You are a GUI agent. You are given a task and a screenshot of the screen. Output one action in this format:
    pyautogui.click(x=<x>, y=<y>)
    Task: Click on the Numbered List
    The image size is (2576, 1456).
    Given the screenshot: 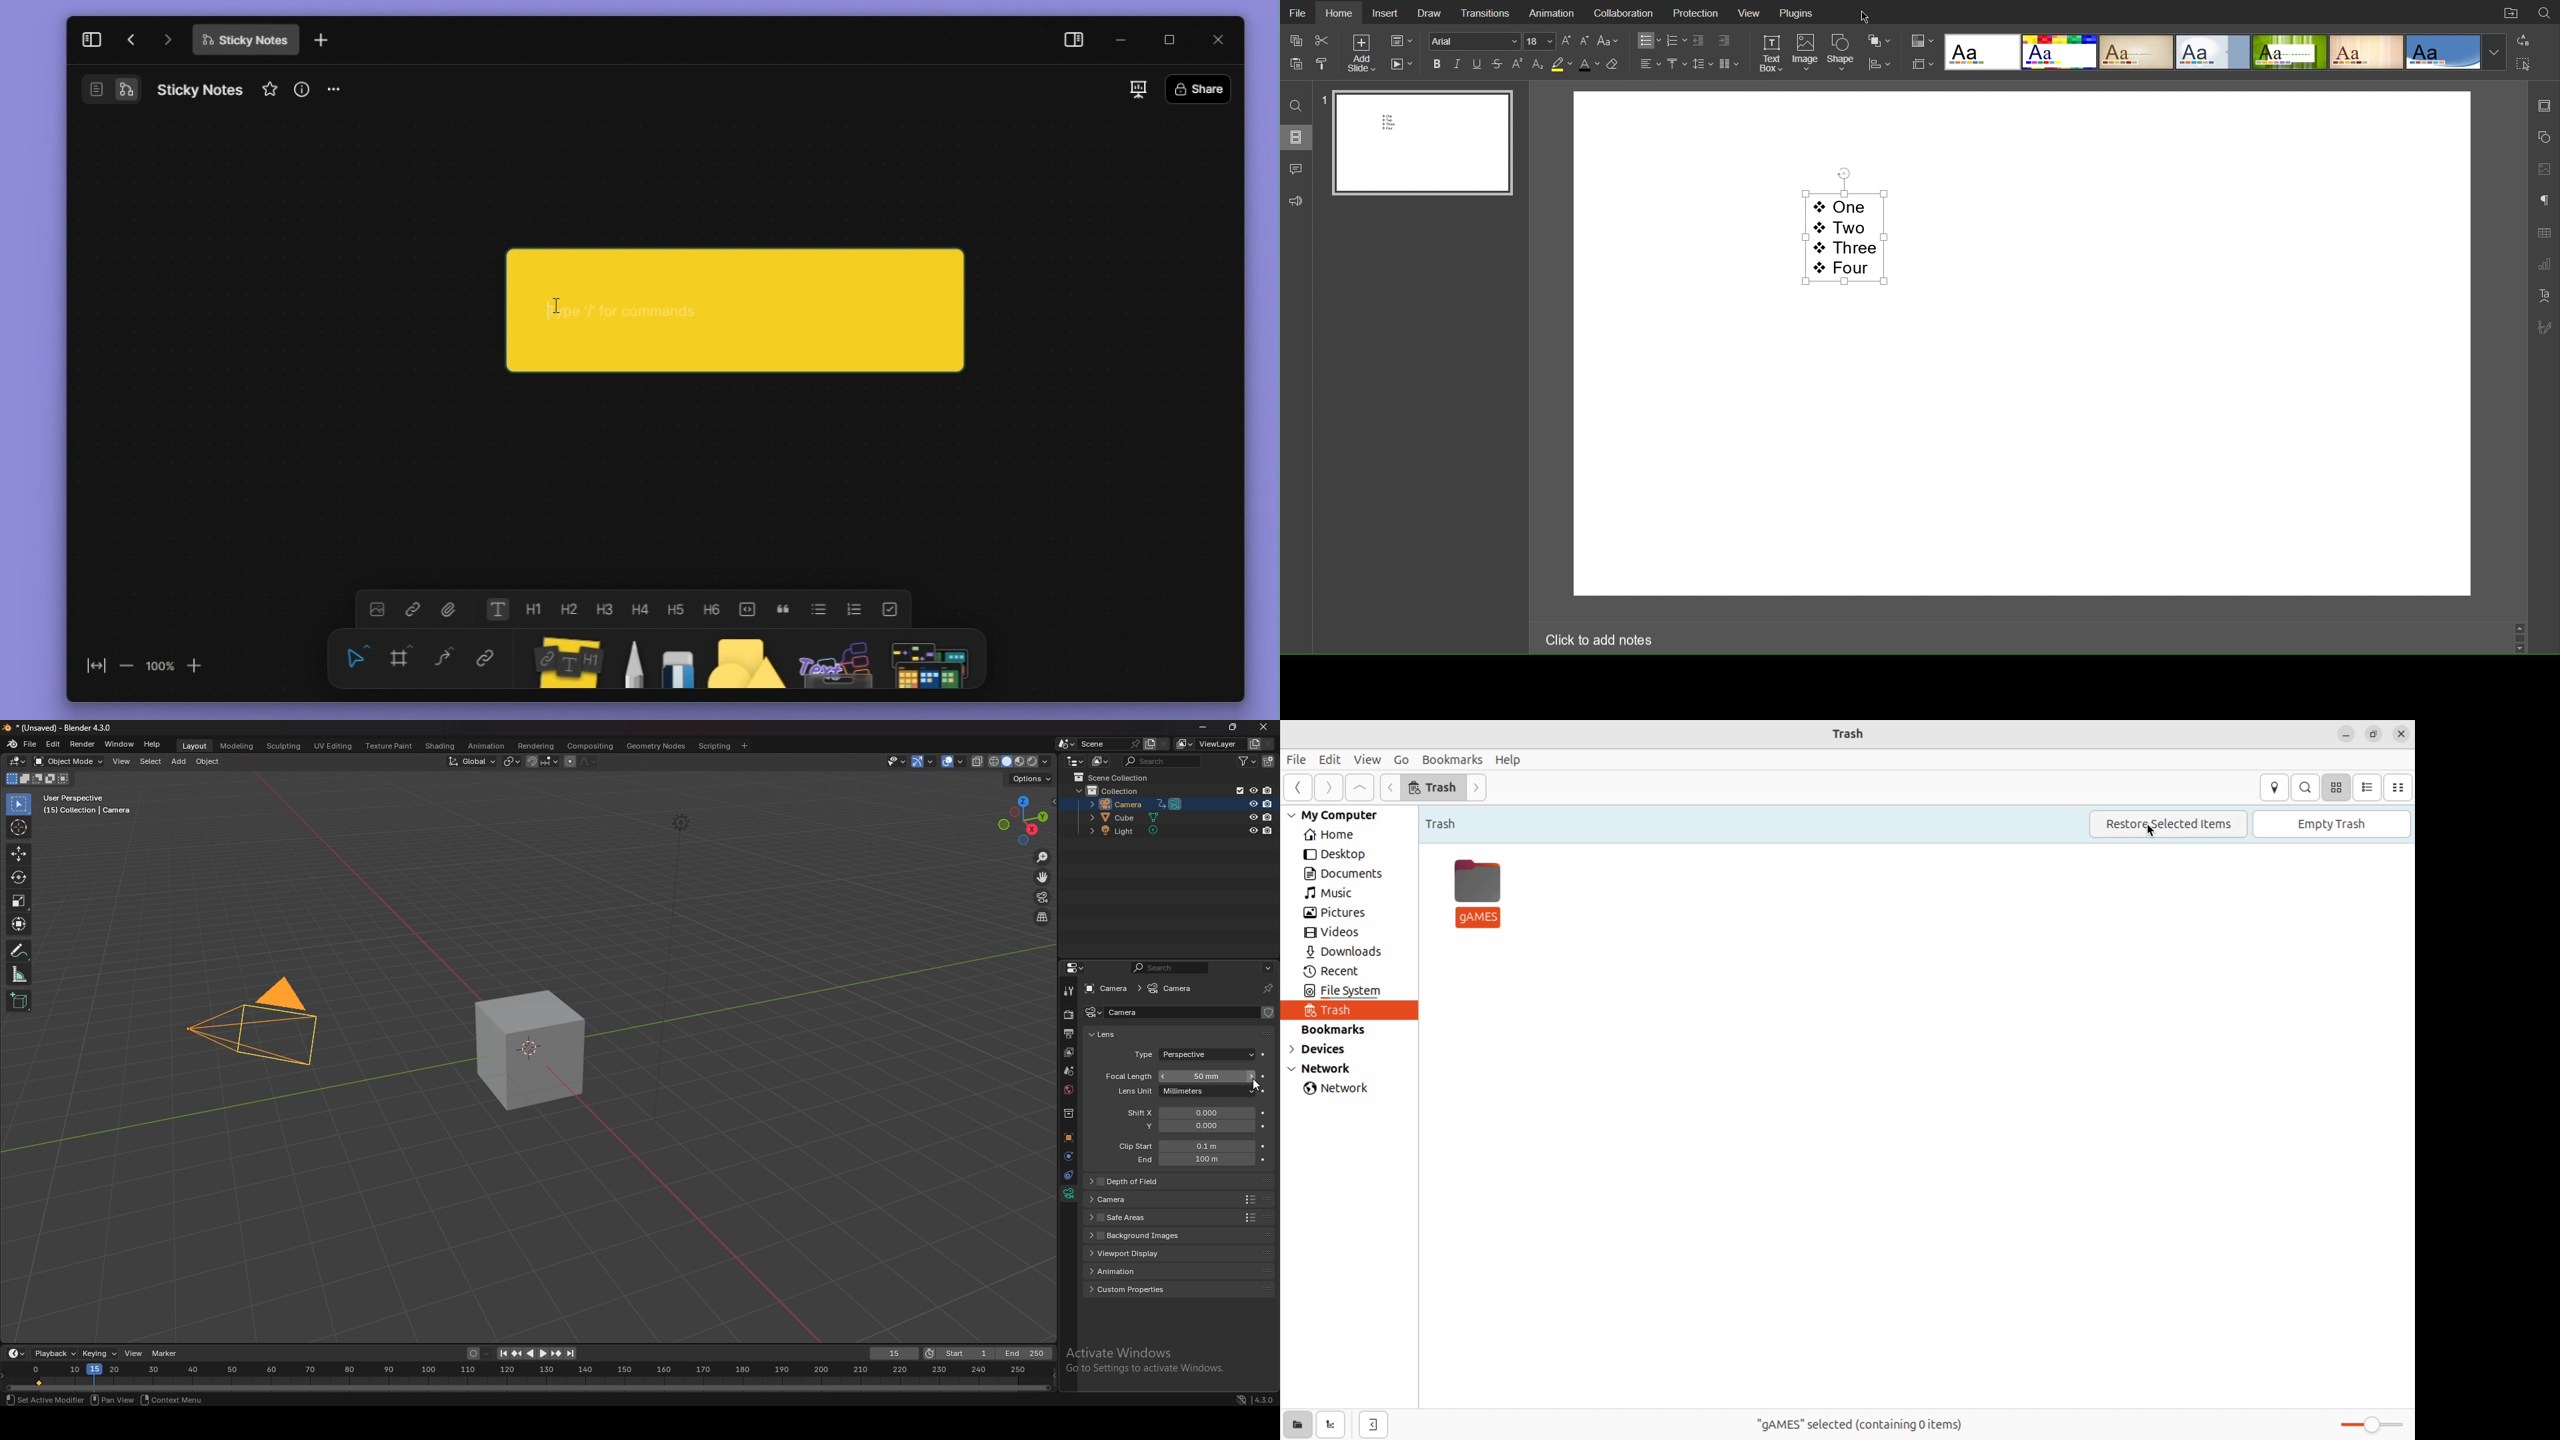 What is the action you would take?
    pyautogui.click(x=1676, y=41)
    